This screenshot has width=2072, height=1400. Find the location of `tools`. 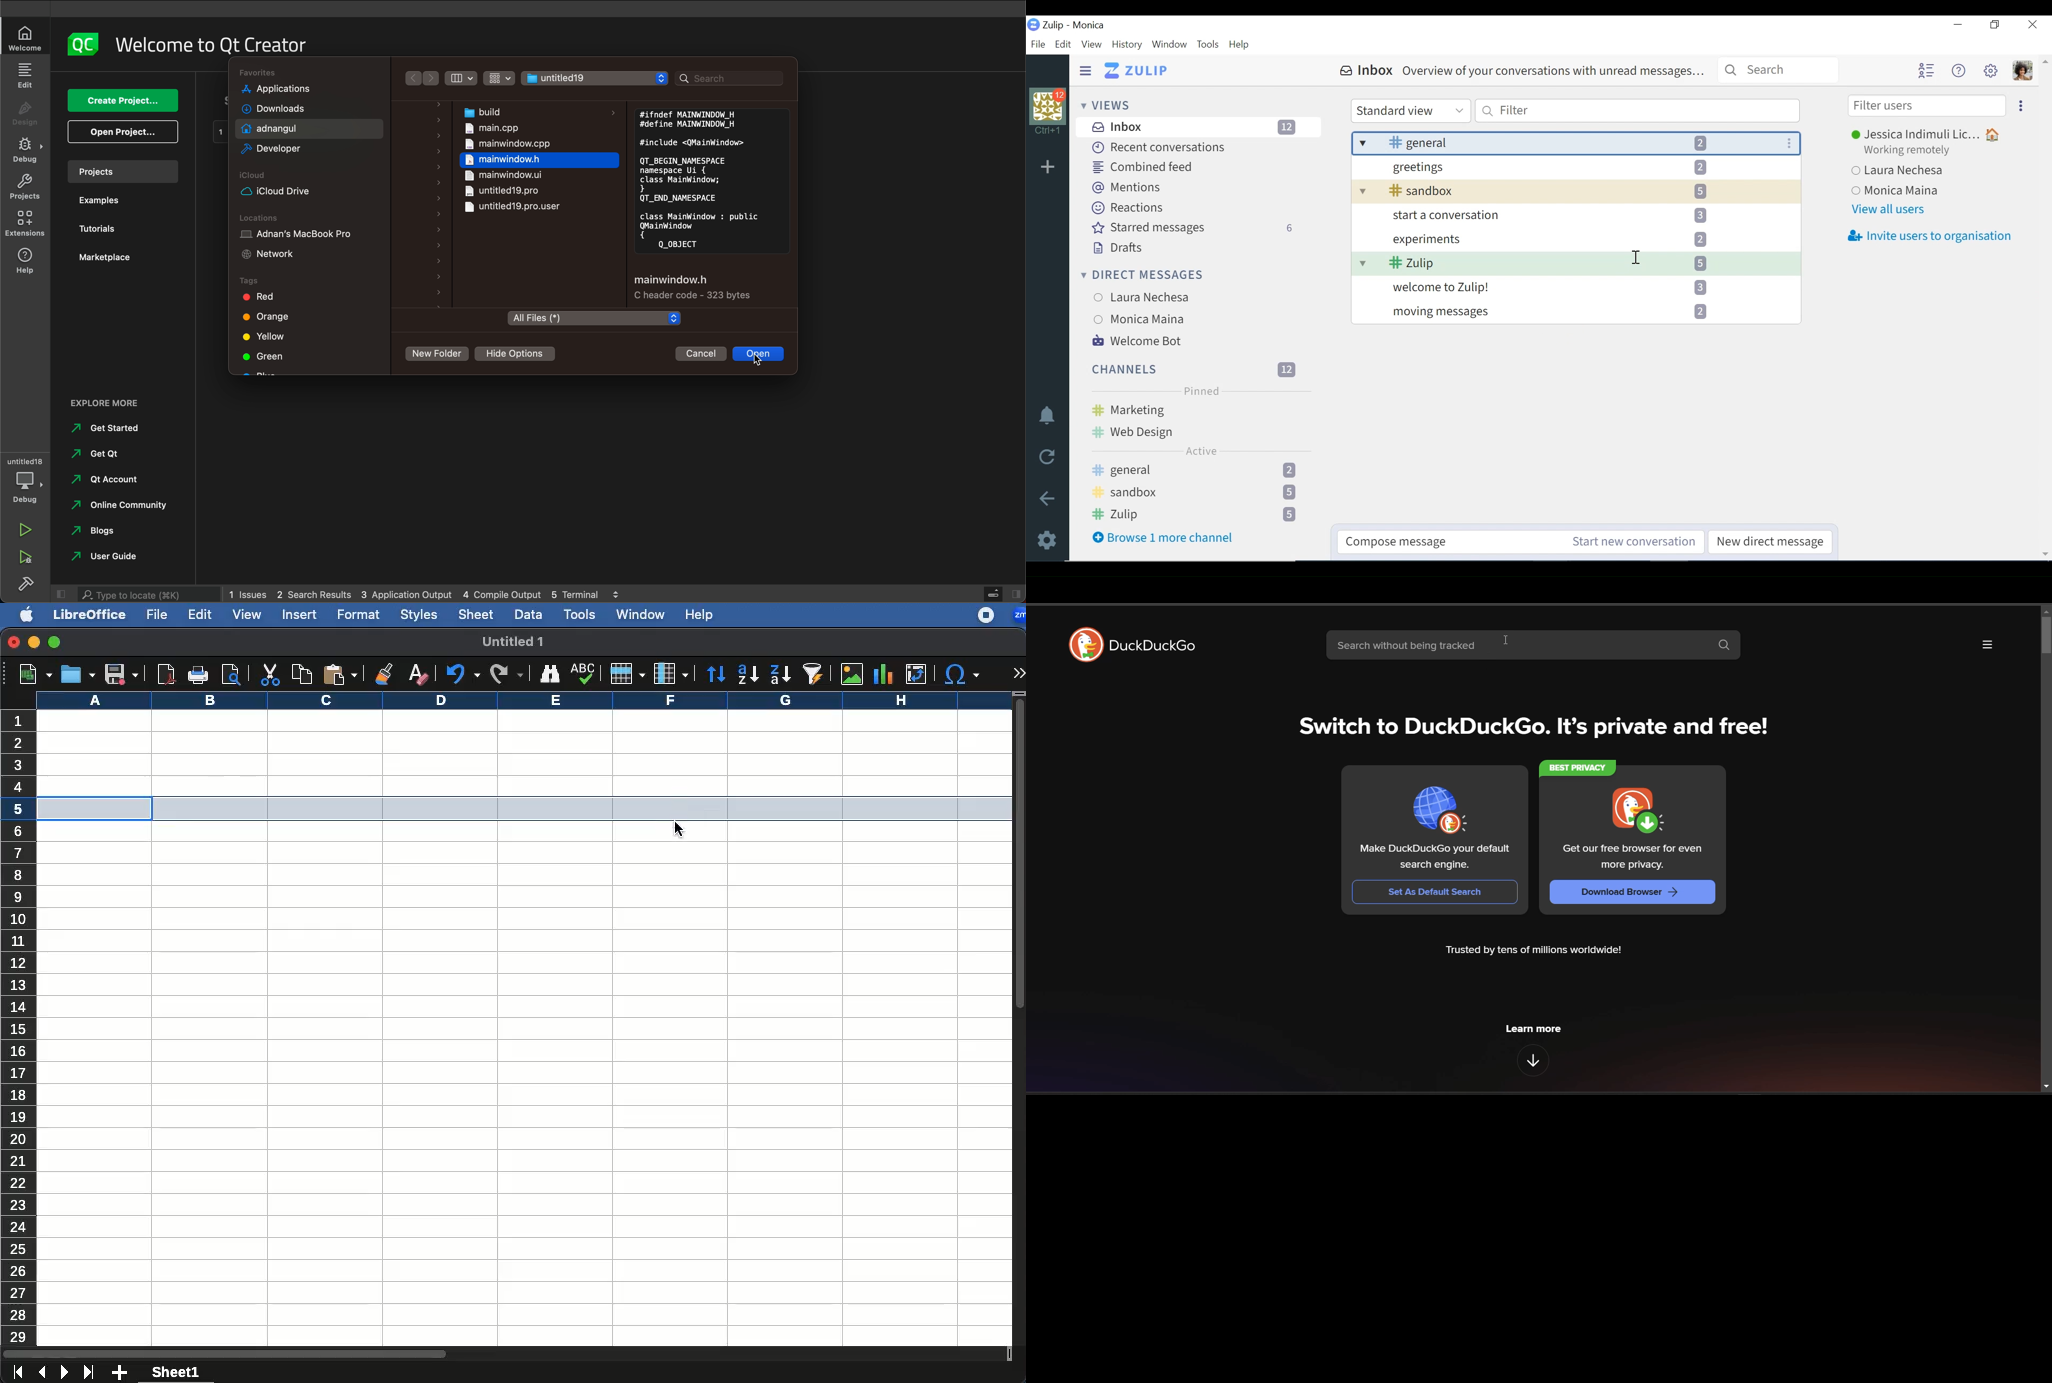

tools is located at coordinates (581, 614).